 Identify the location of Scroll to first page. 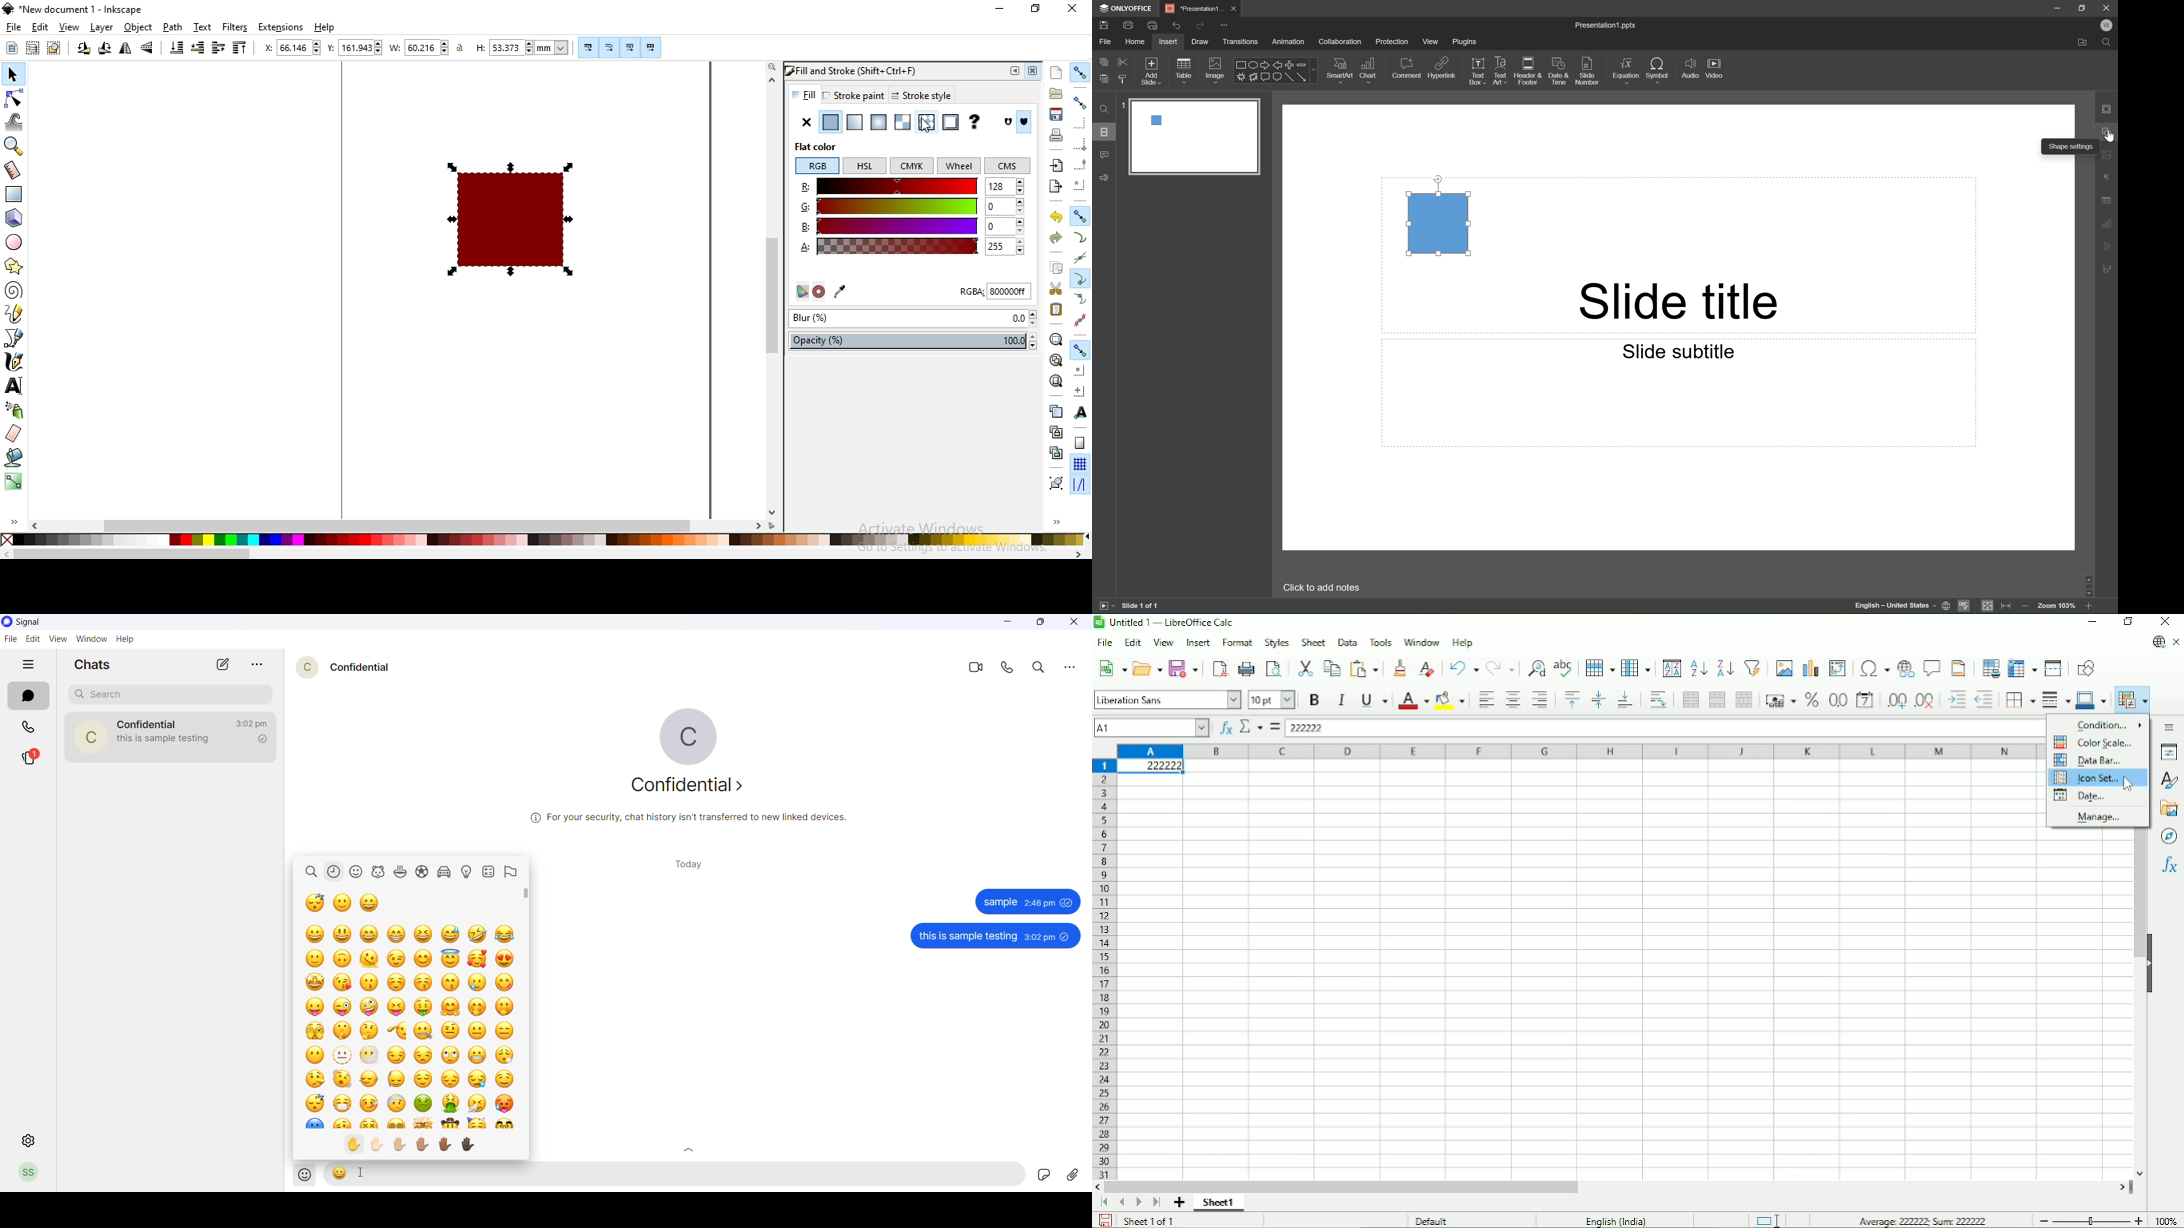
(1105, 1203).